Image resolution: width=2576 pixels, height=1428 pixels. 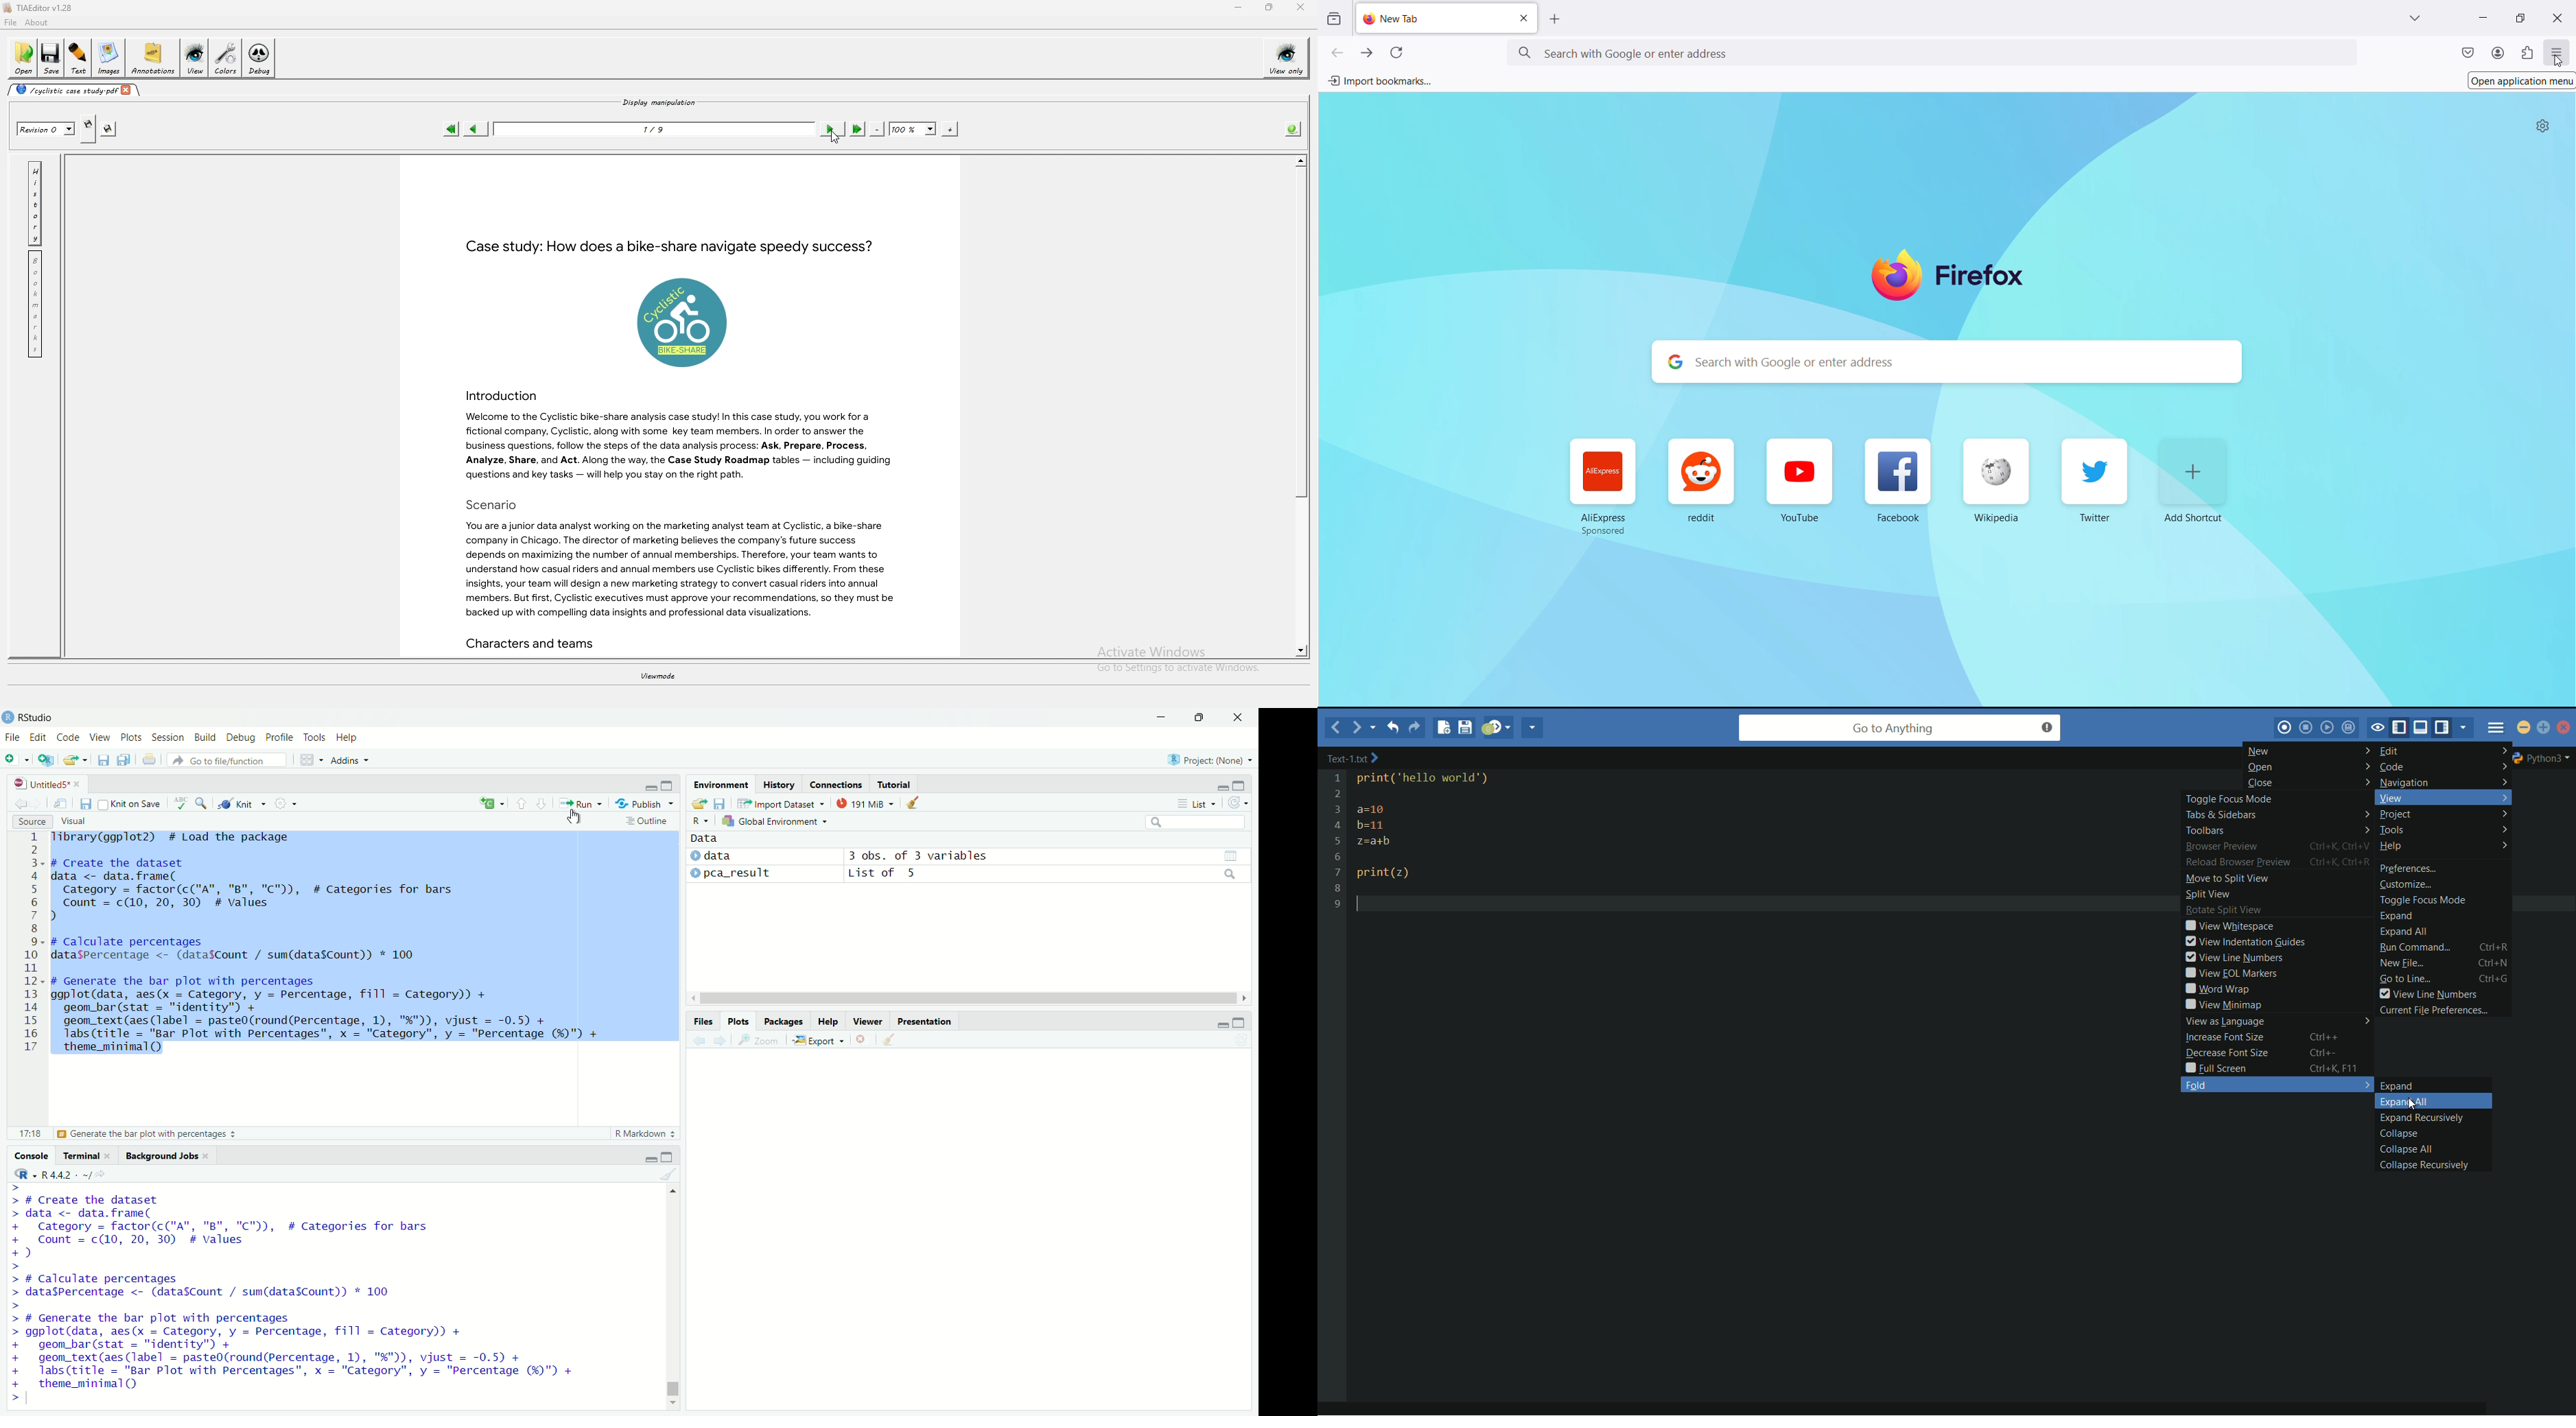 I want to click on import bookmarks, so click(x=1380, y=80).